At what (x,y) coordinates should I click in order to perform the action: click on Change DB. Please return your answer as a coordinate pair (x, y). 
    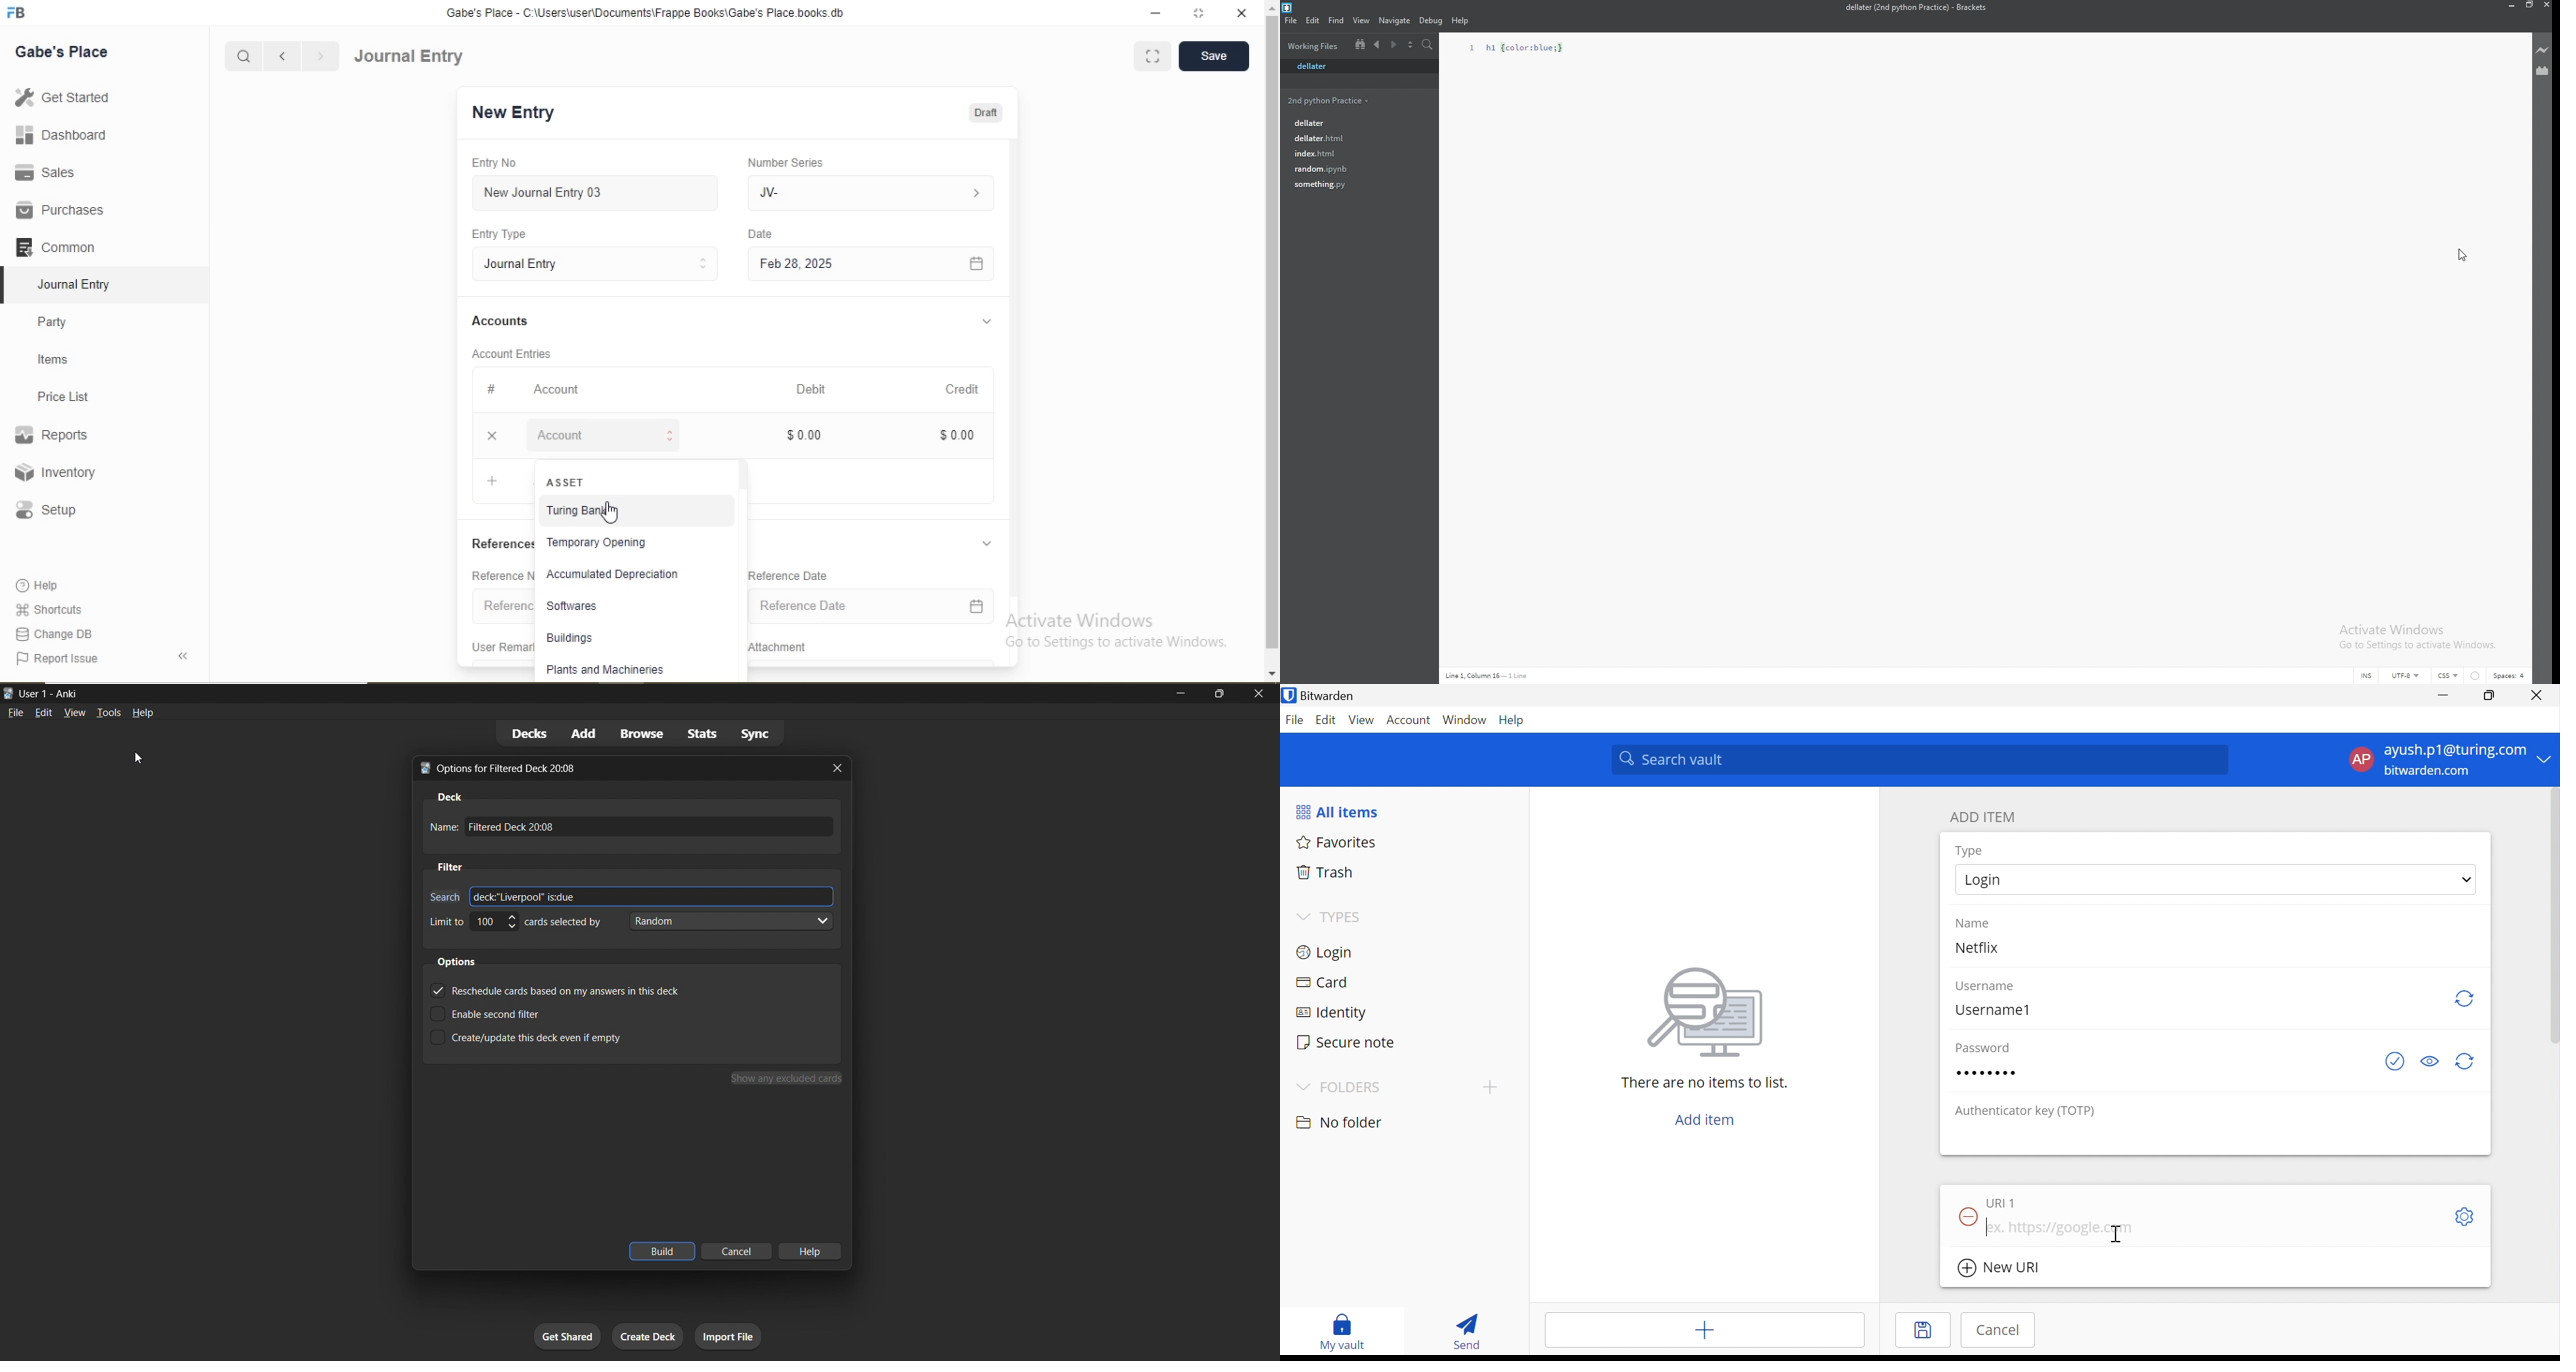
    Looking at the image, I should click on (52, 635).